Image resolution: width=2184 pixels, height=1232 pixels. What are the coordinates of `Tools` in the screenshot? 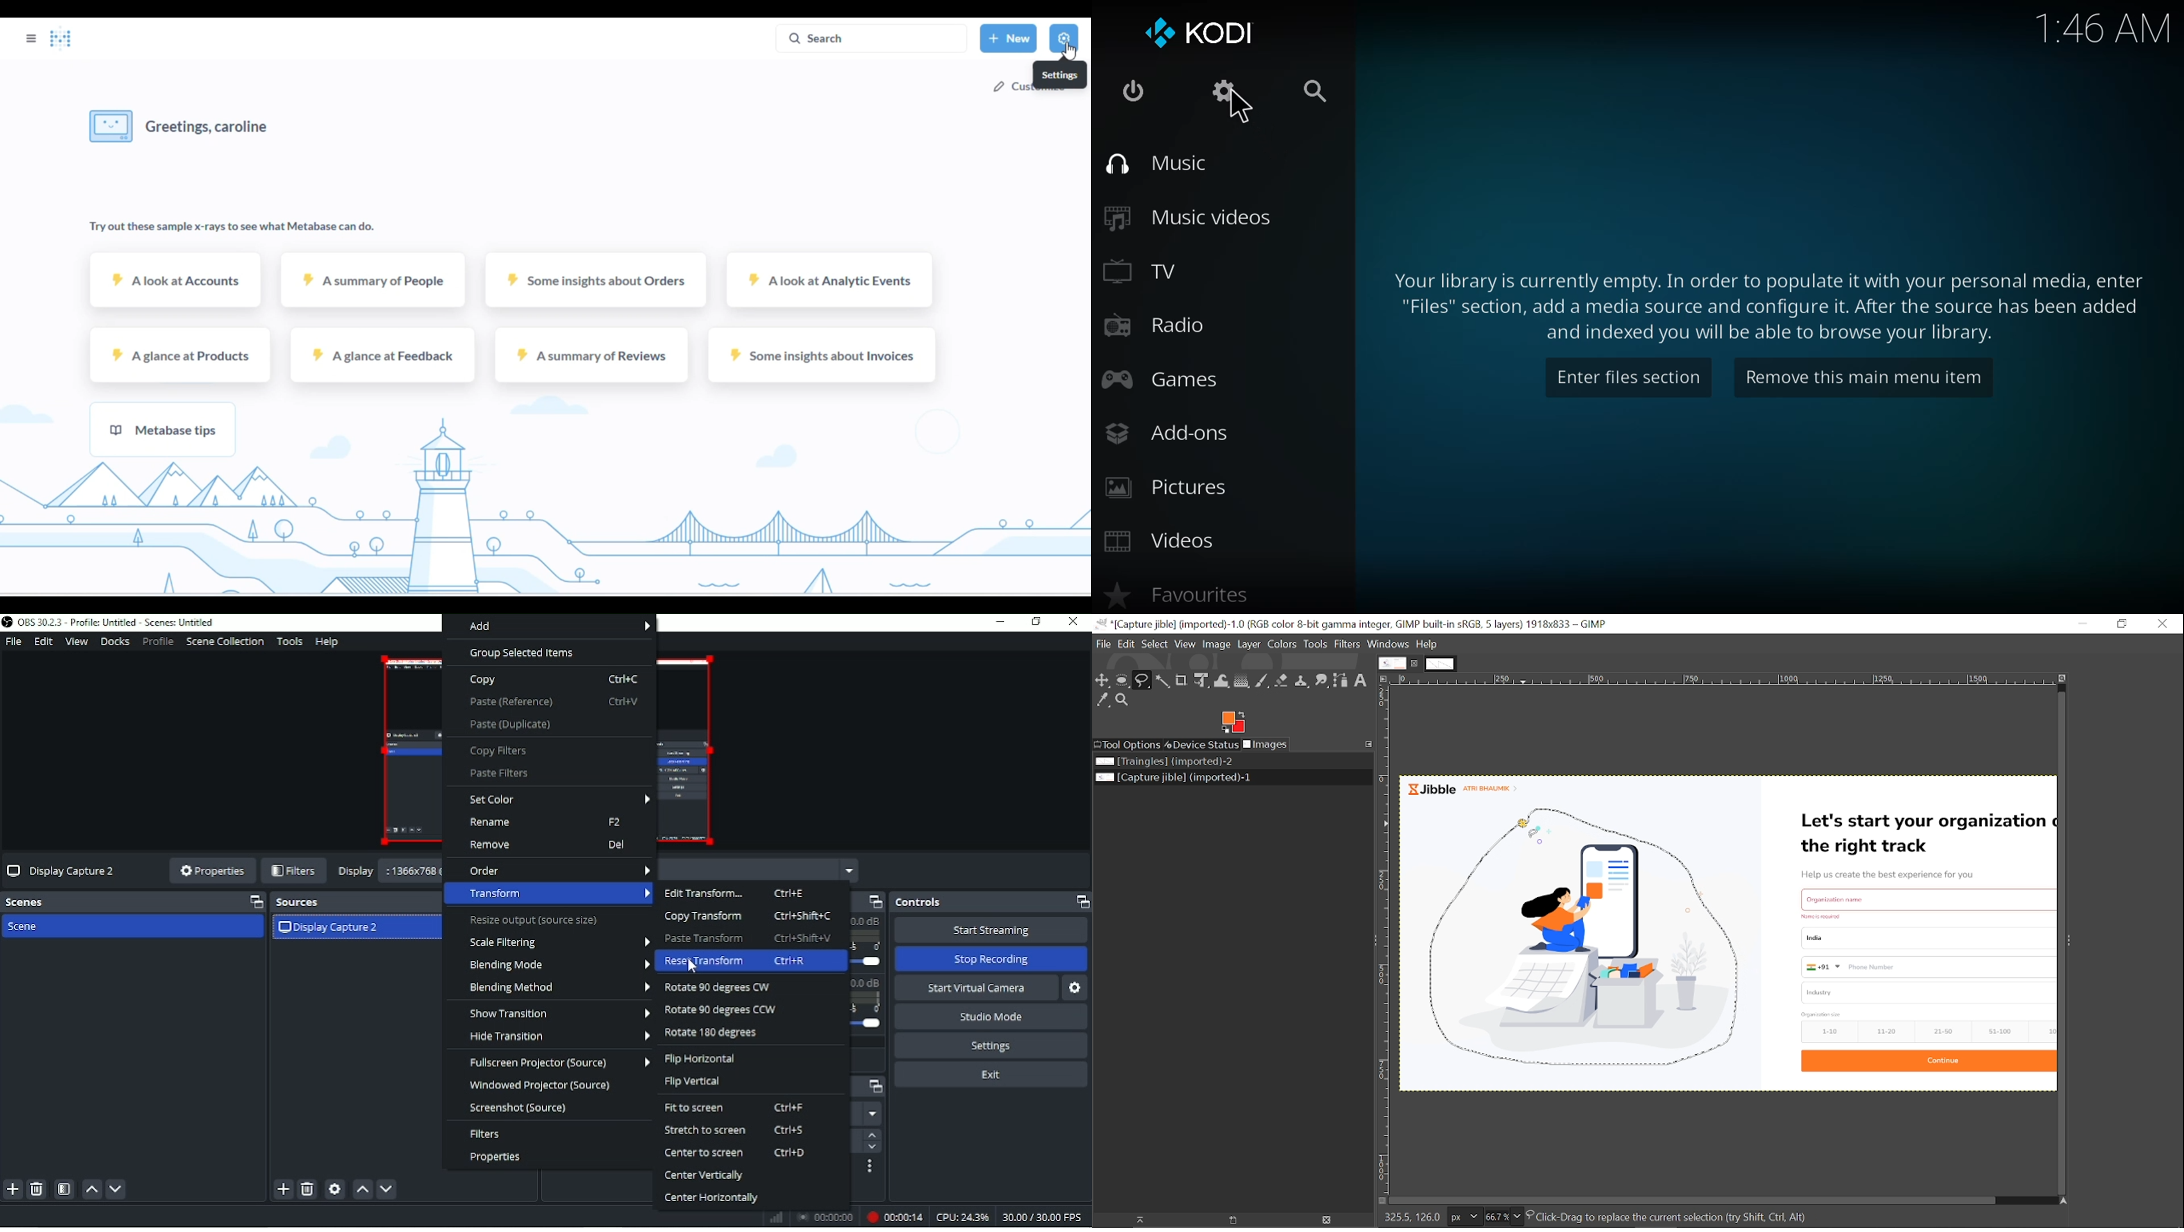 It's located at (1315, 645).